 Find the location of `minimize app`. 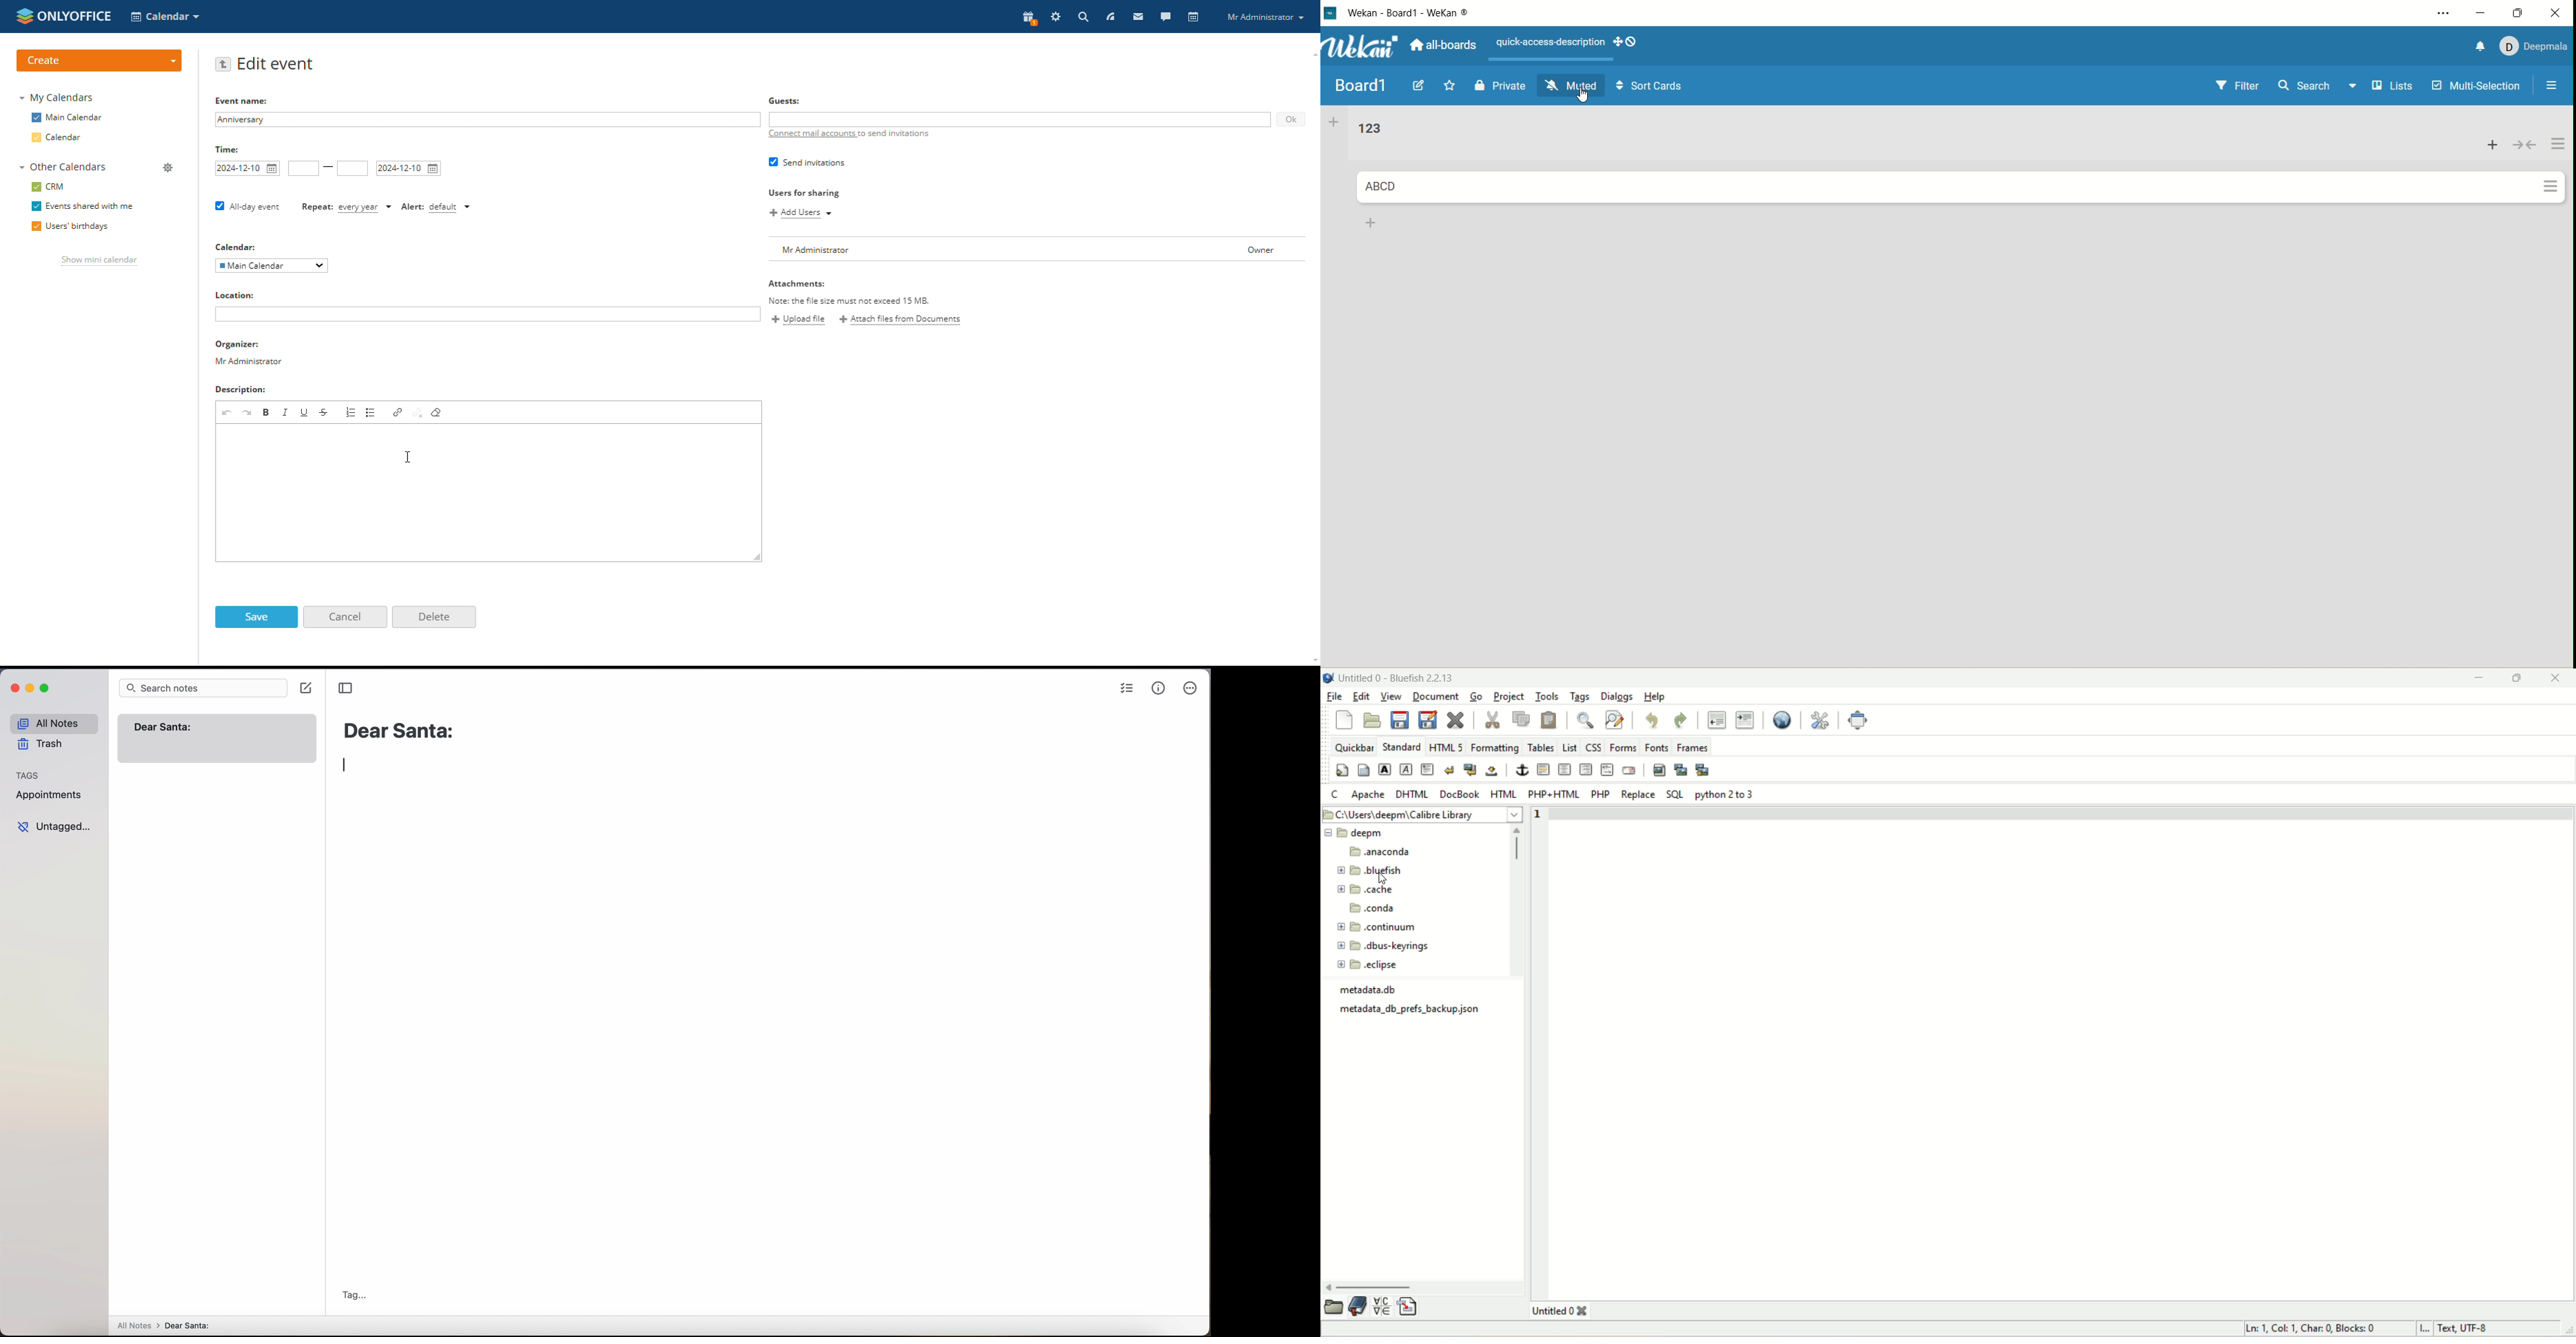

minimize app is located at coordinates (31, 689).